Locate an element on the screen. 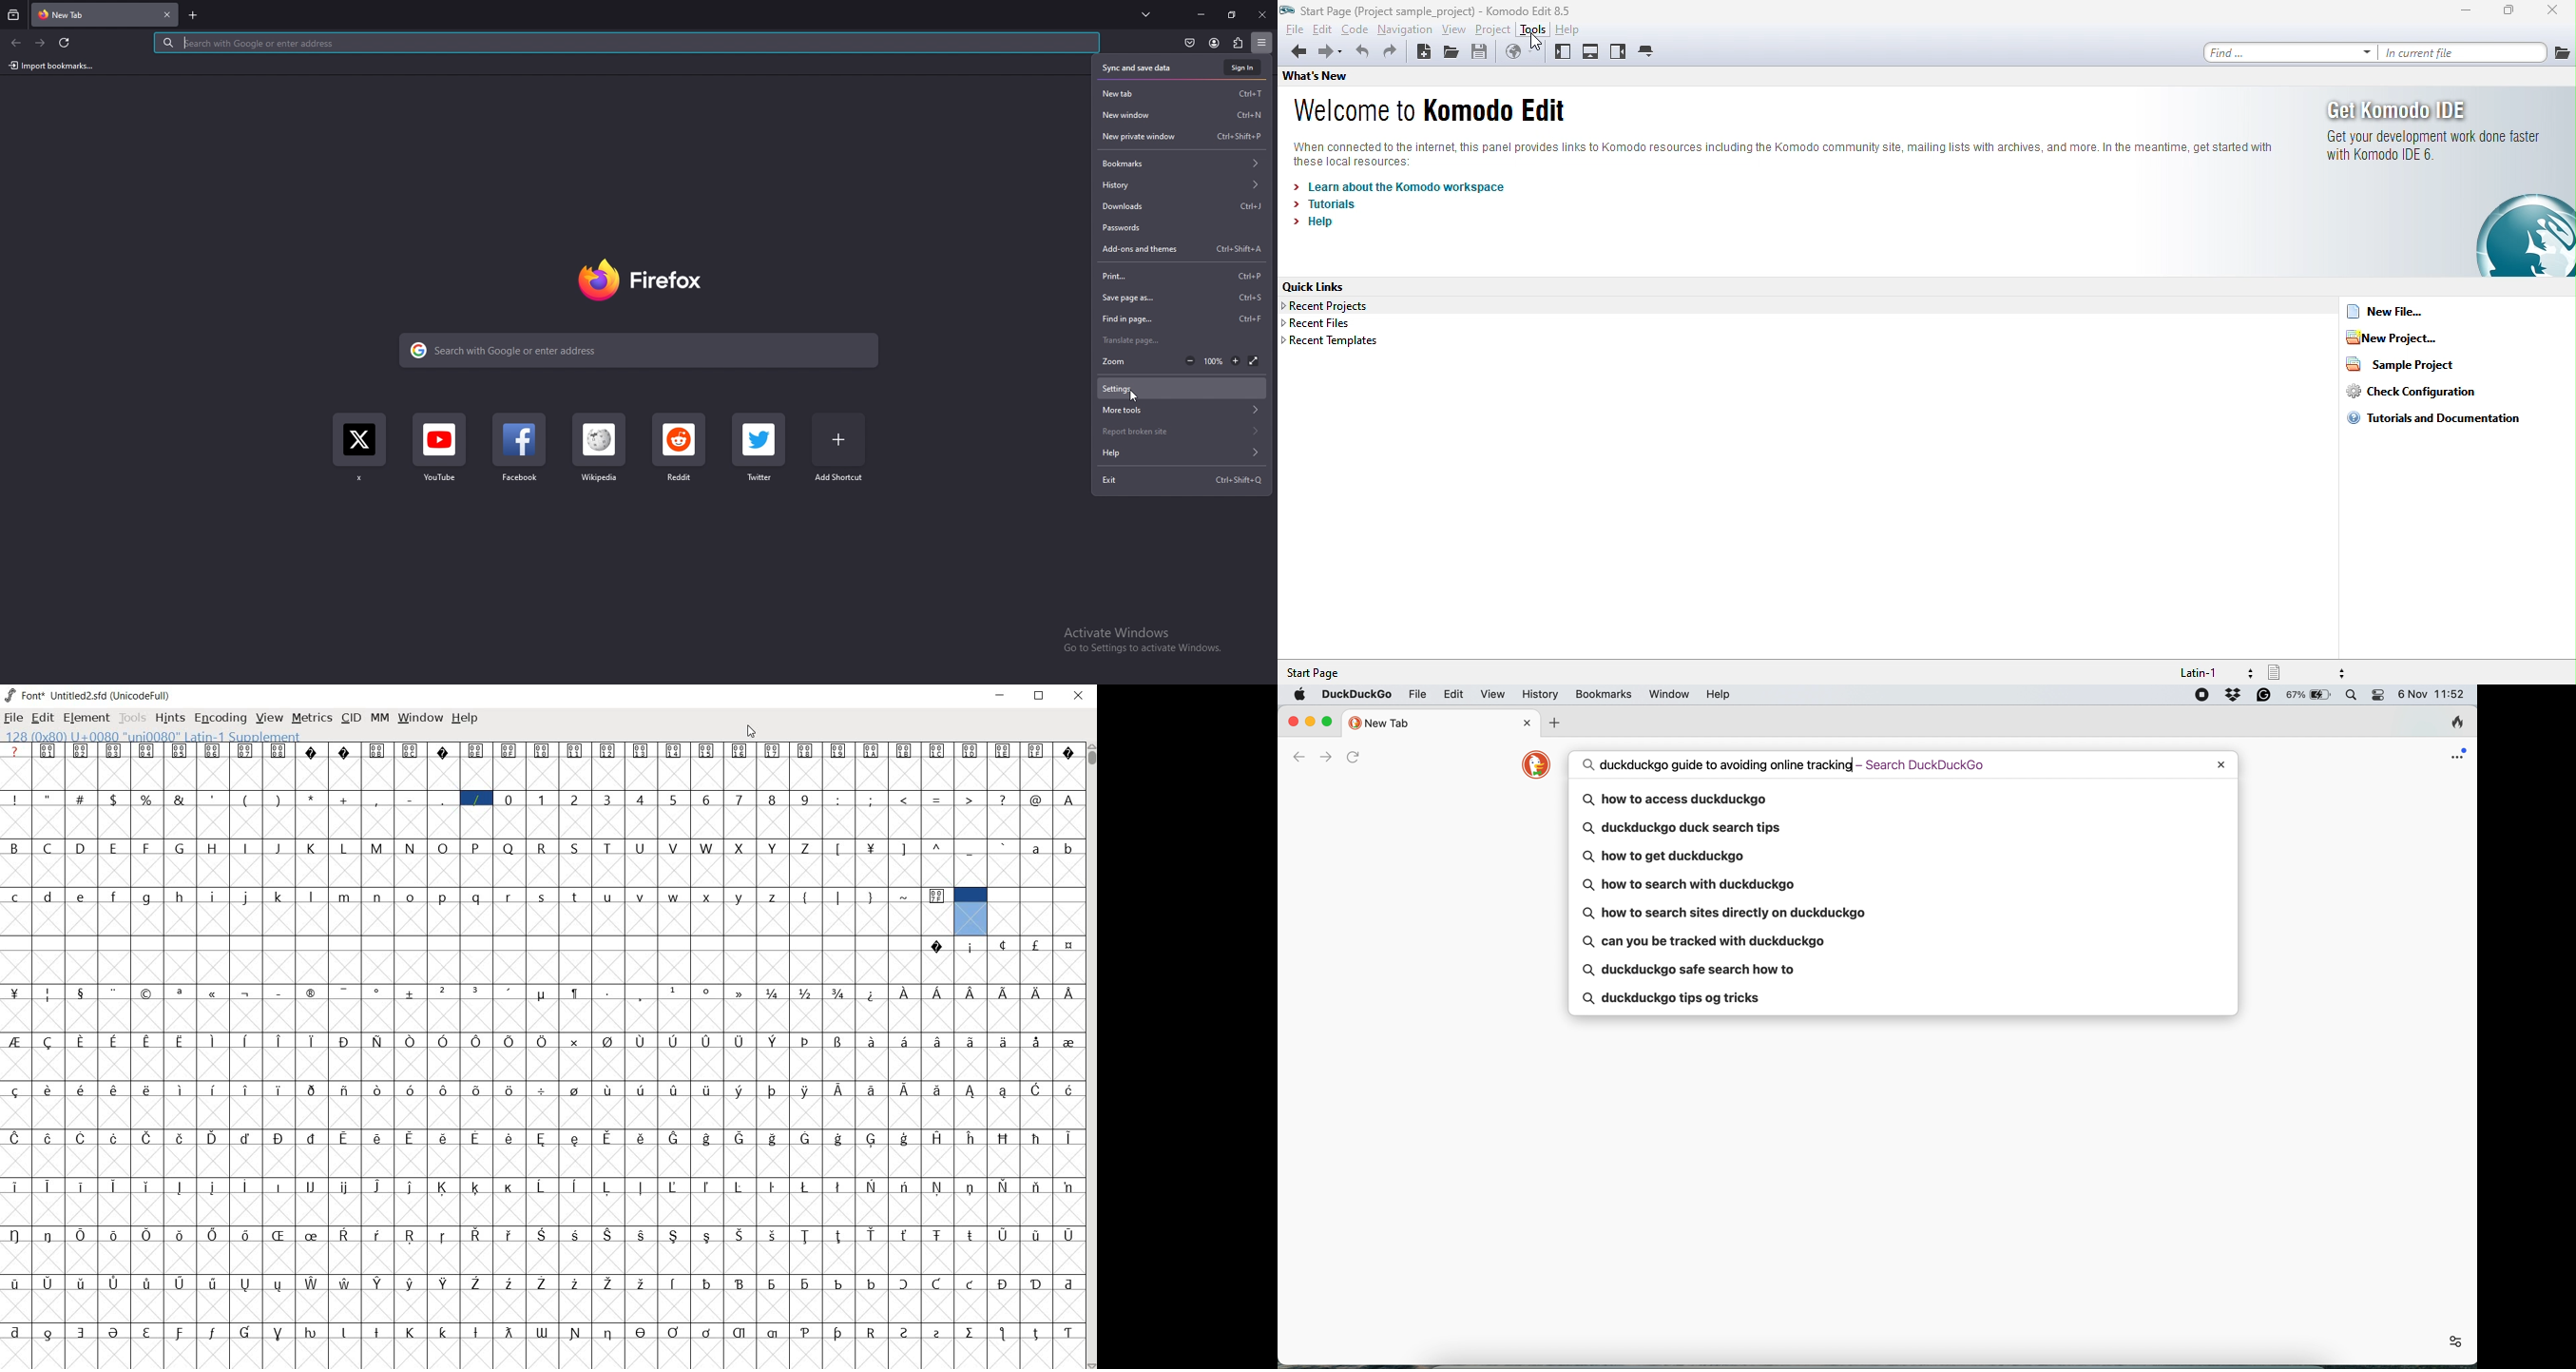 Image resolution: width=2576 pixels, height=1372 pixels. Symbol is located at coordinates (510, 1041).